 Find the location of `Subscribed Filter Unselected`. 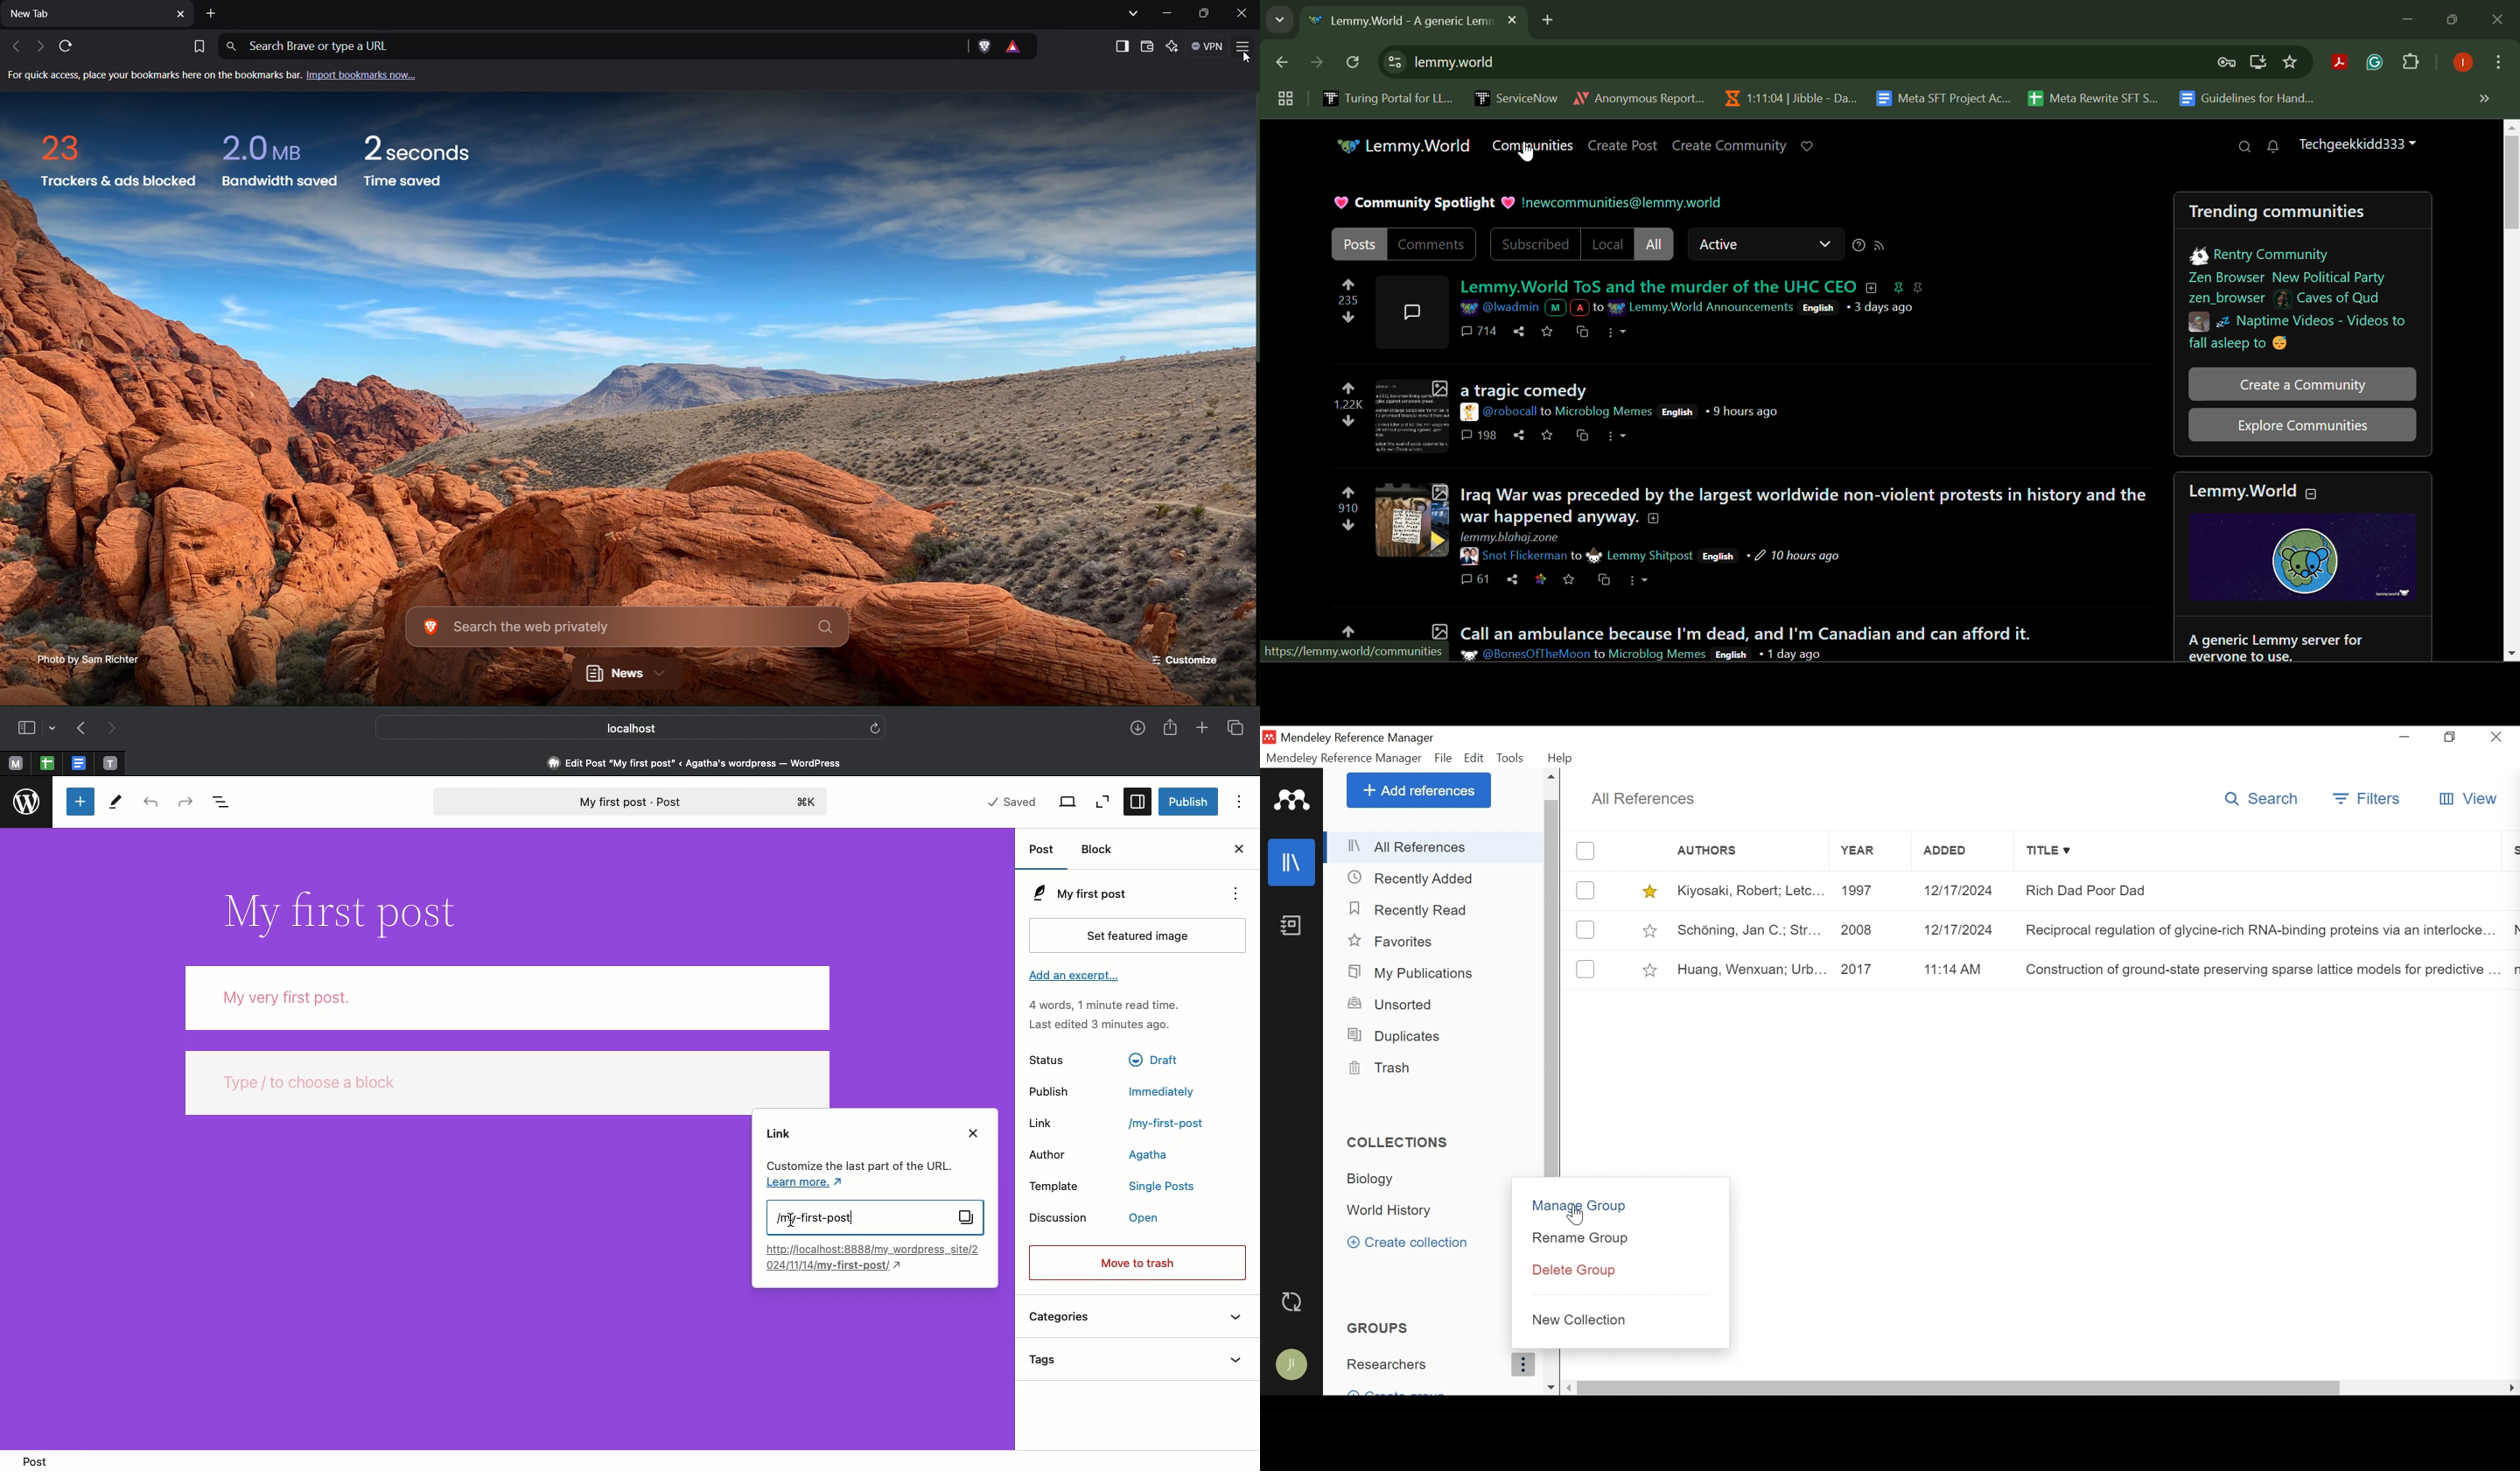

Subscribed Filter Unselected is located at coordinates (1536, 244).